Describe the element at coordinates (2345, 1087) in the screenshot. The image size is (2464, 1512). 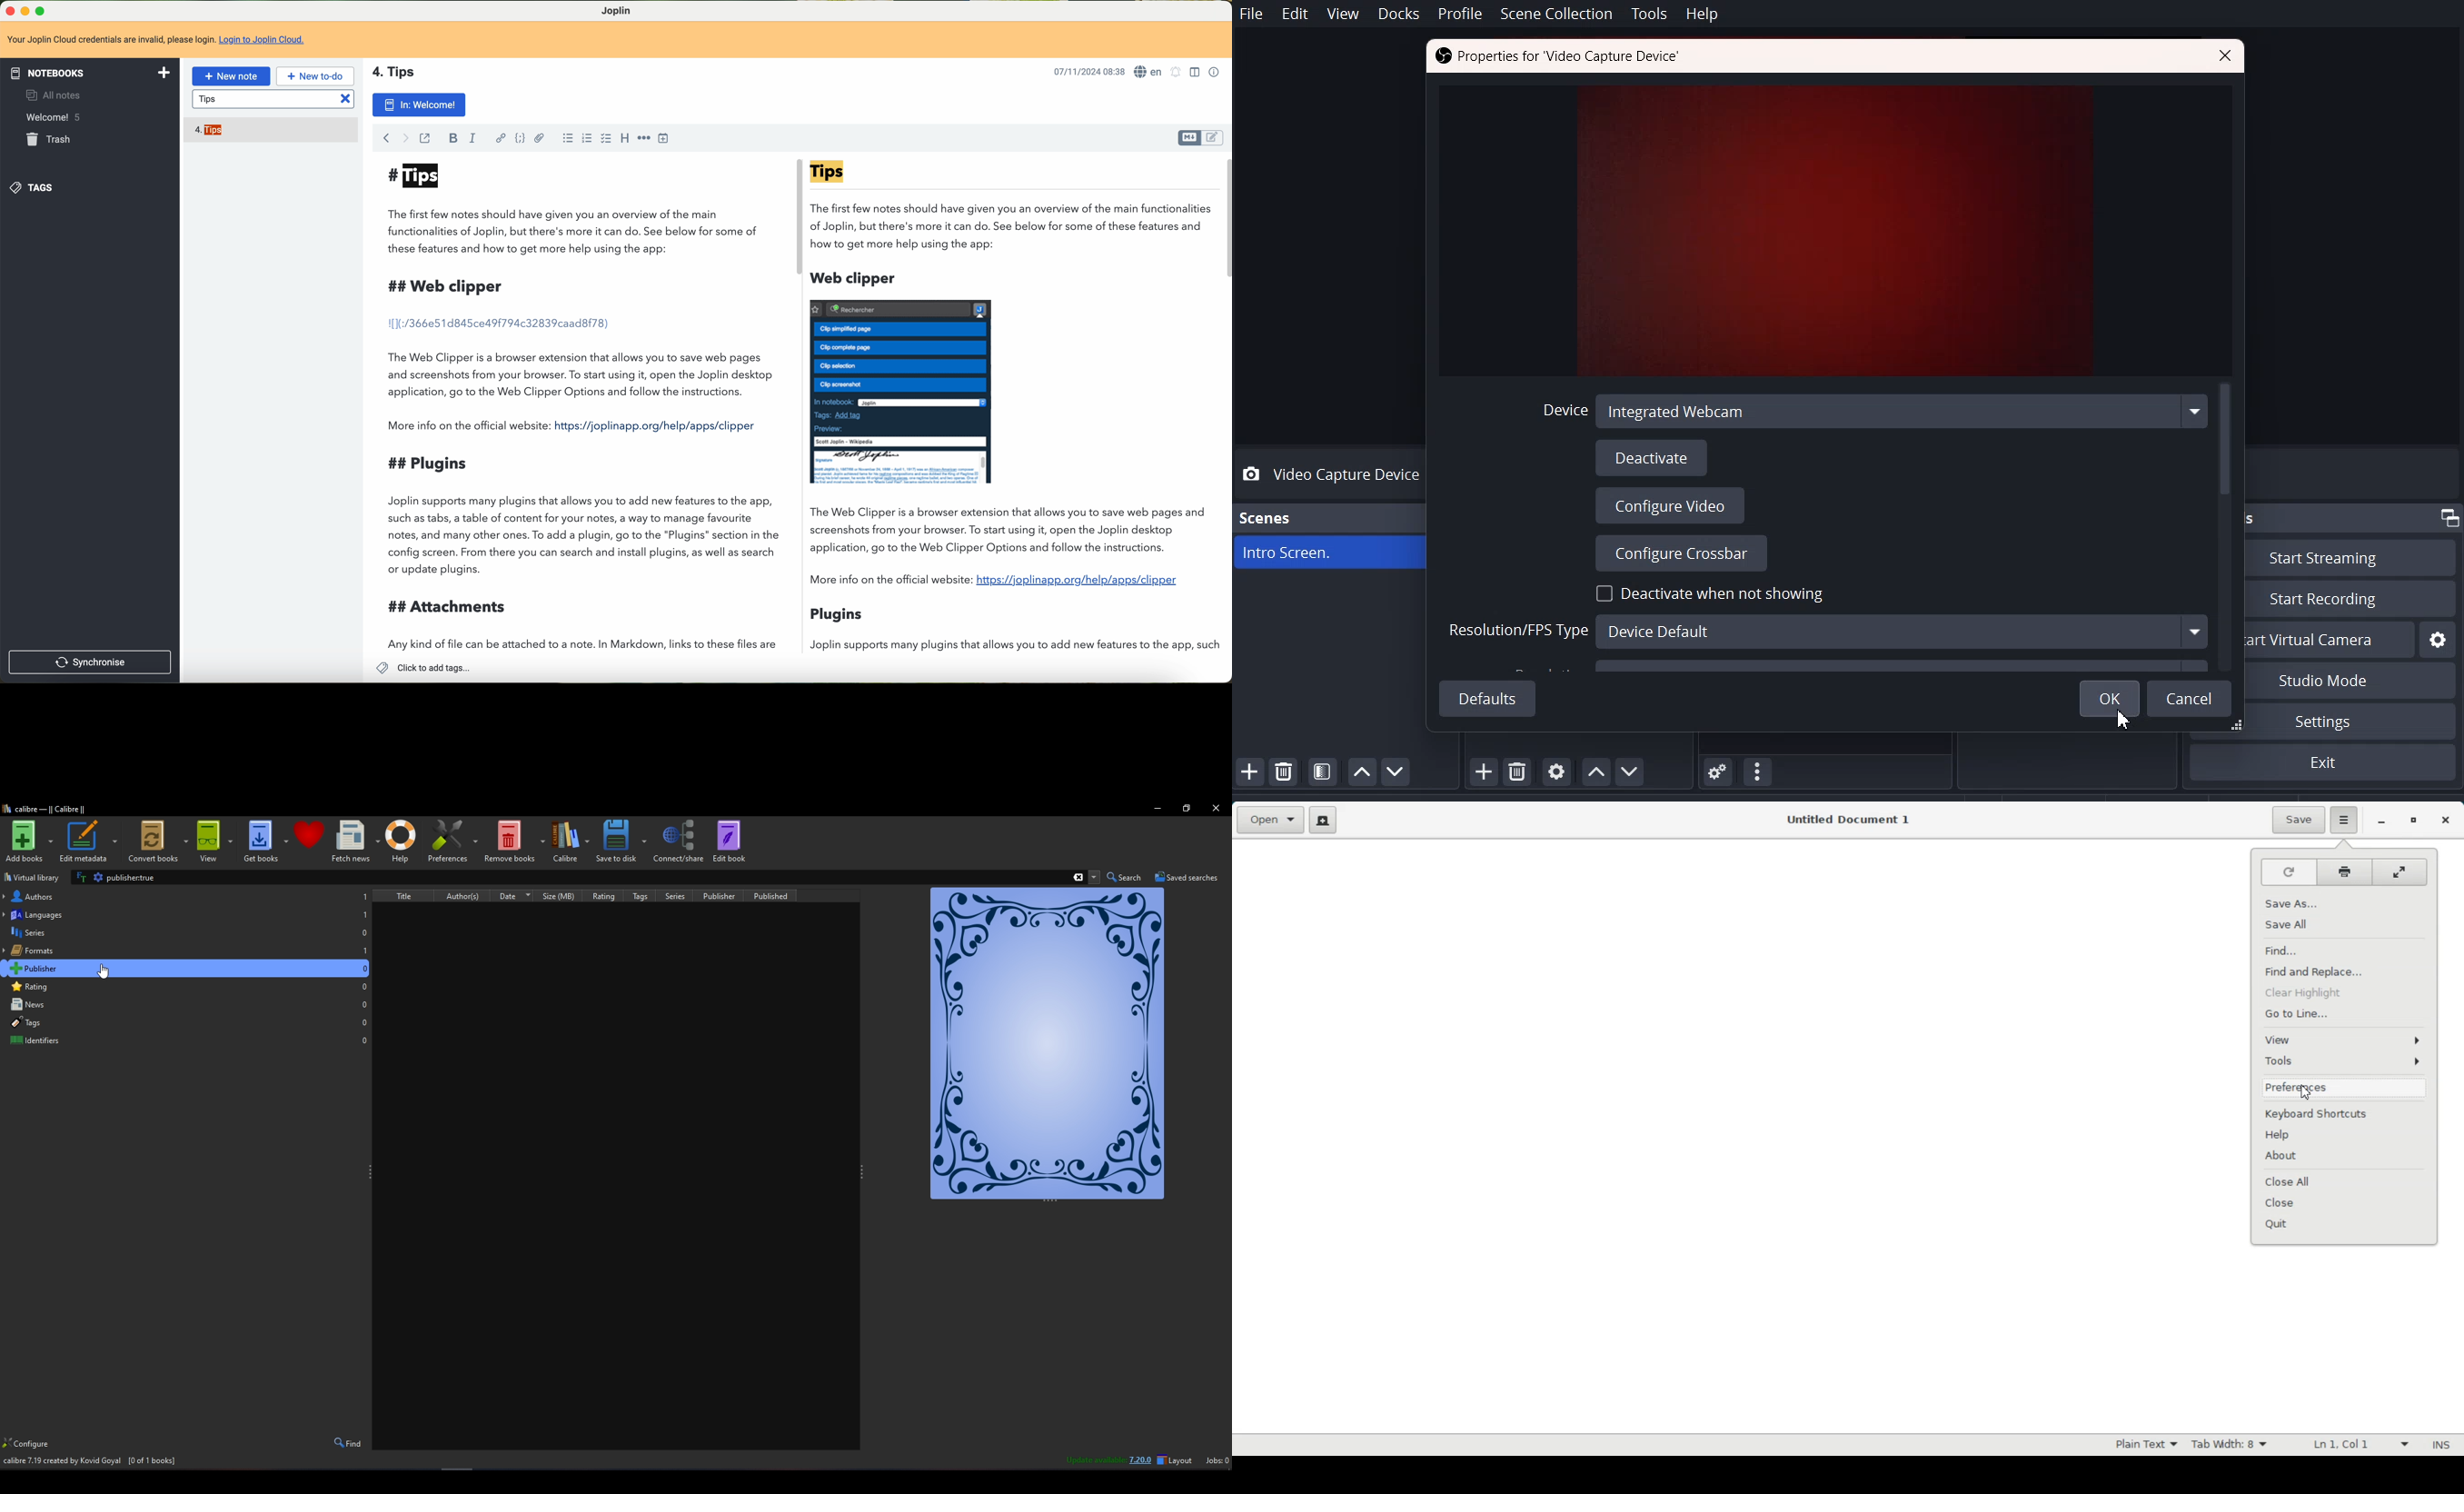
I see `Preferences` at that location.